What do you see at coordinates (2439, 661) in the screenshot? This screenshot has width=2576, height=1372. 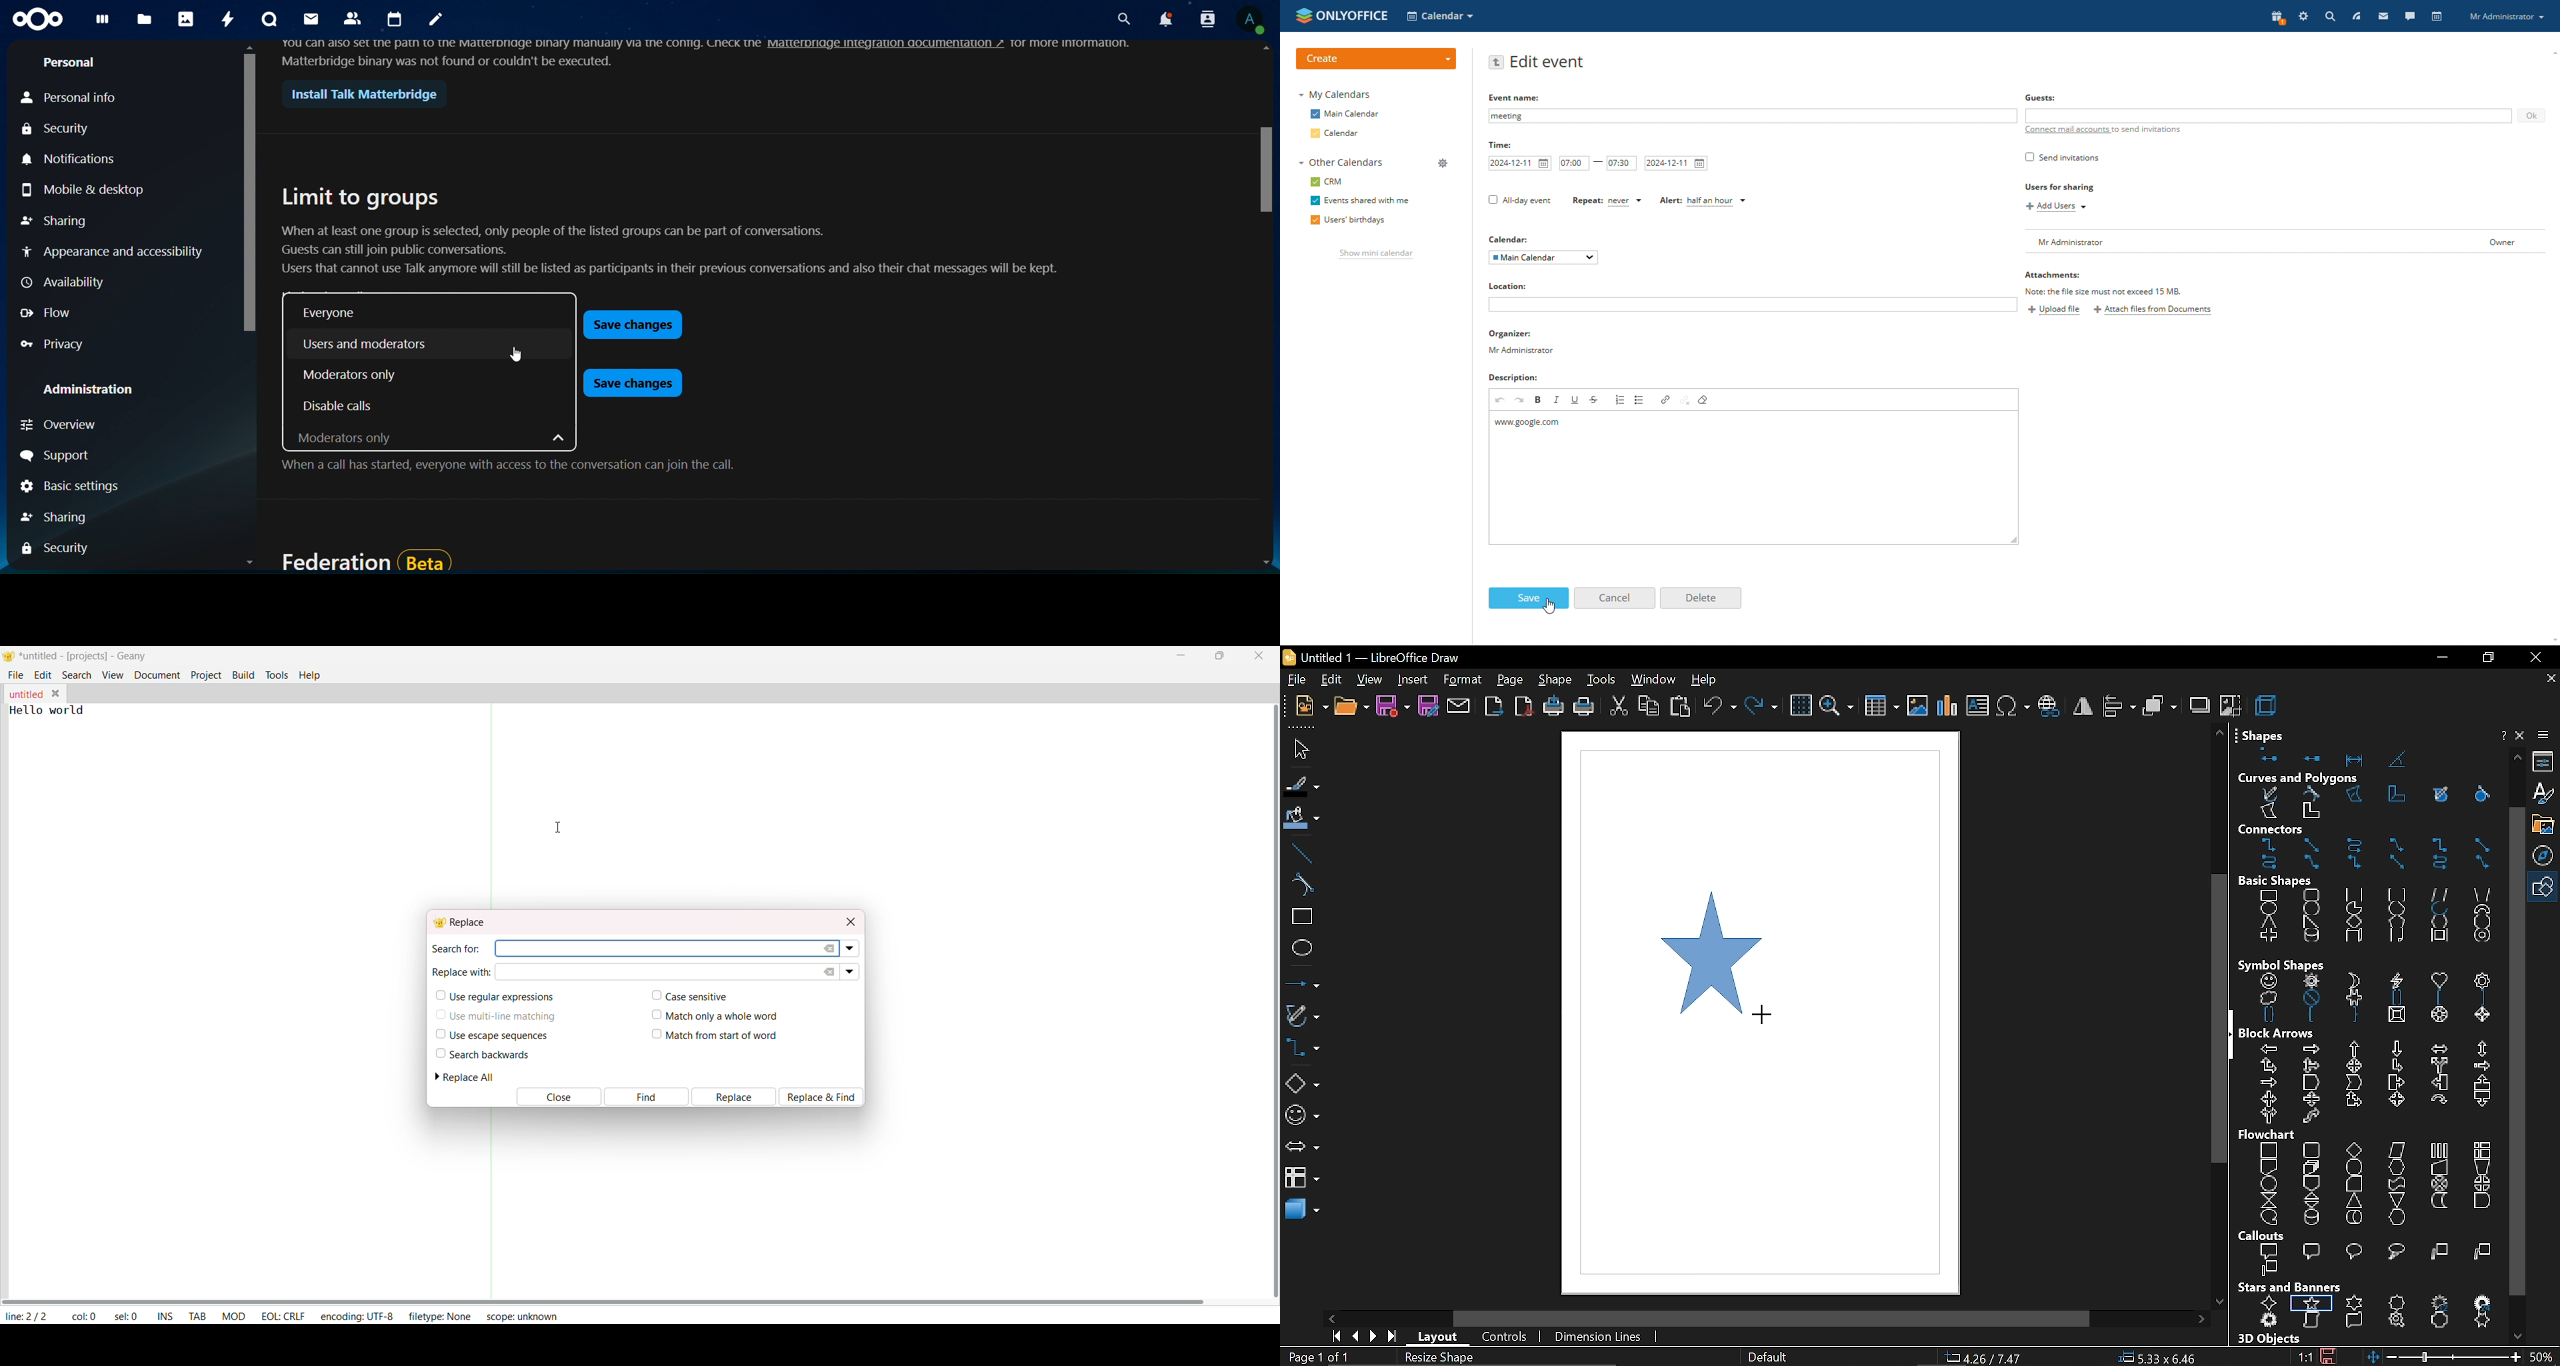 I see `minimize` at bounding box center [2439, 661].